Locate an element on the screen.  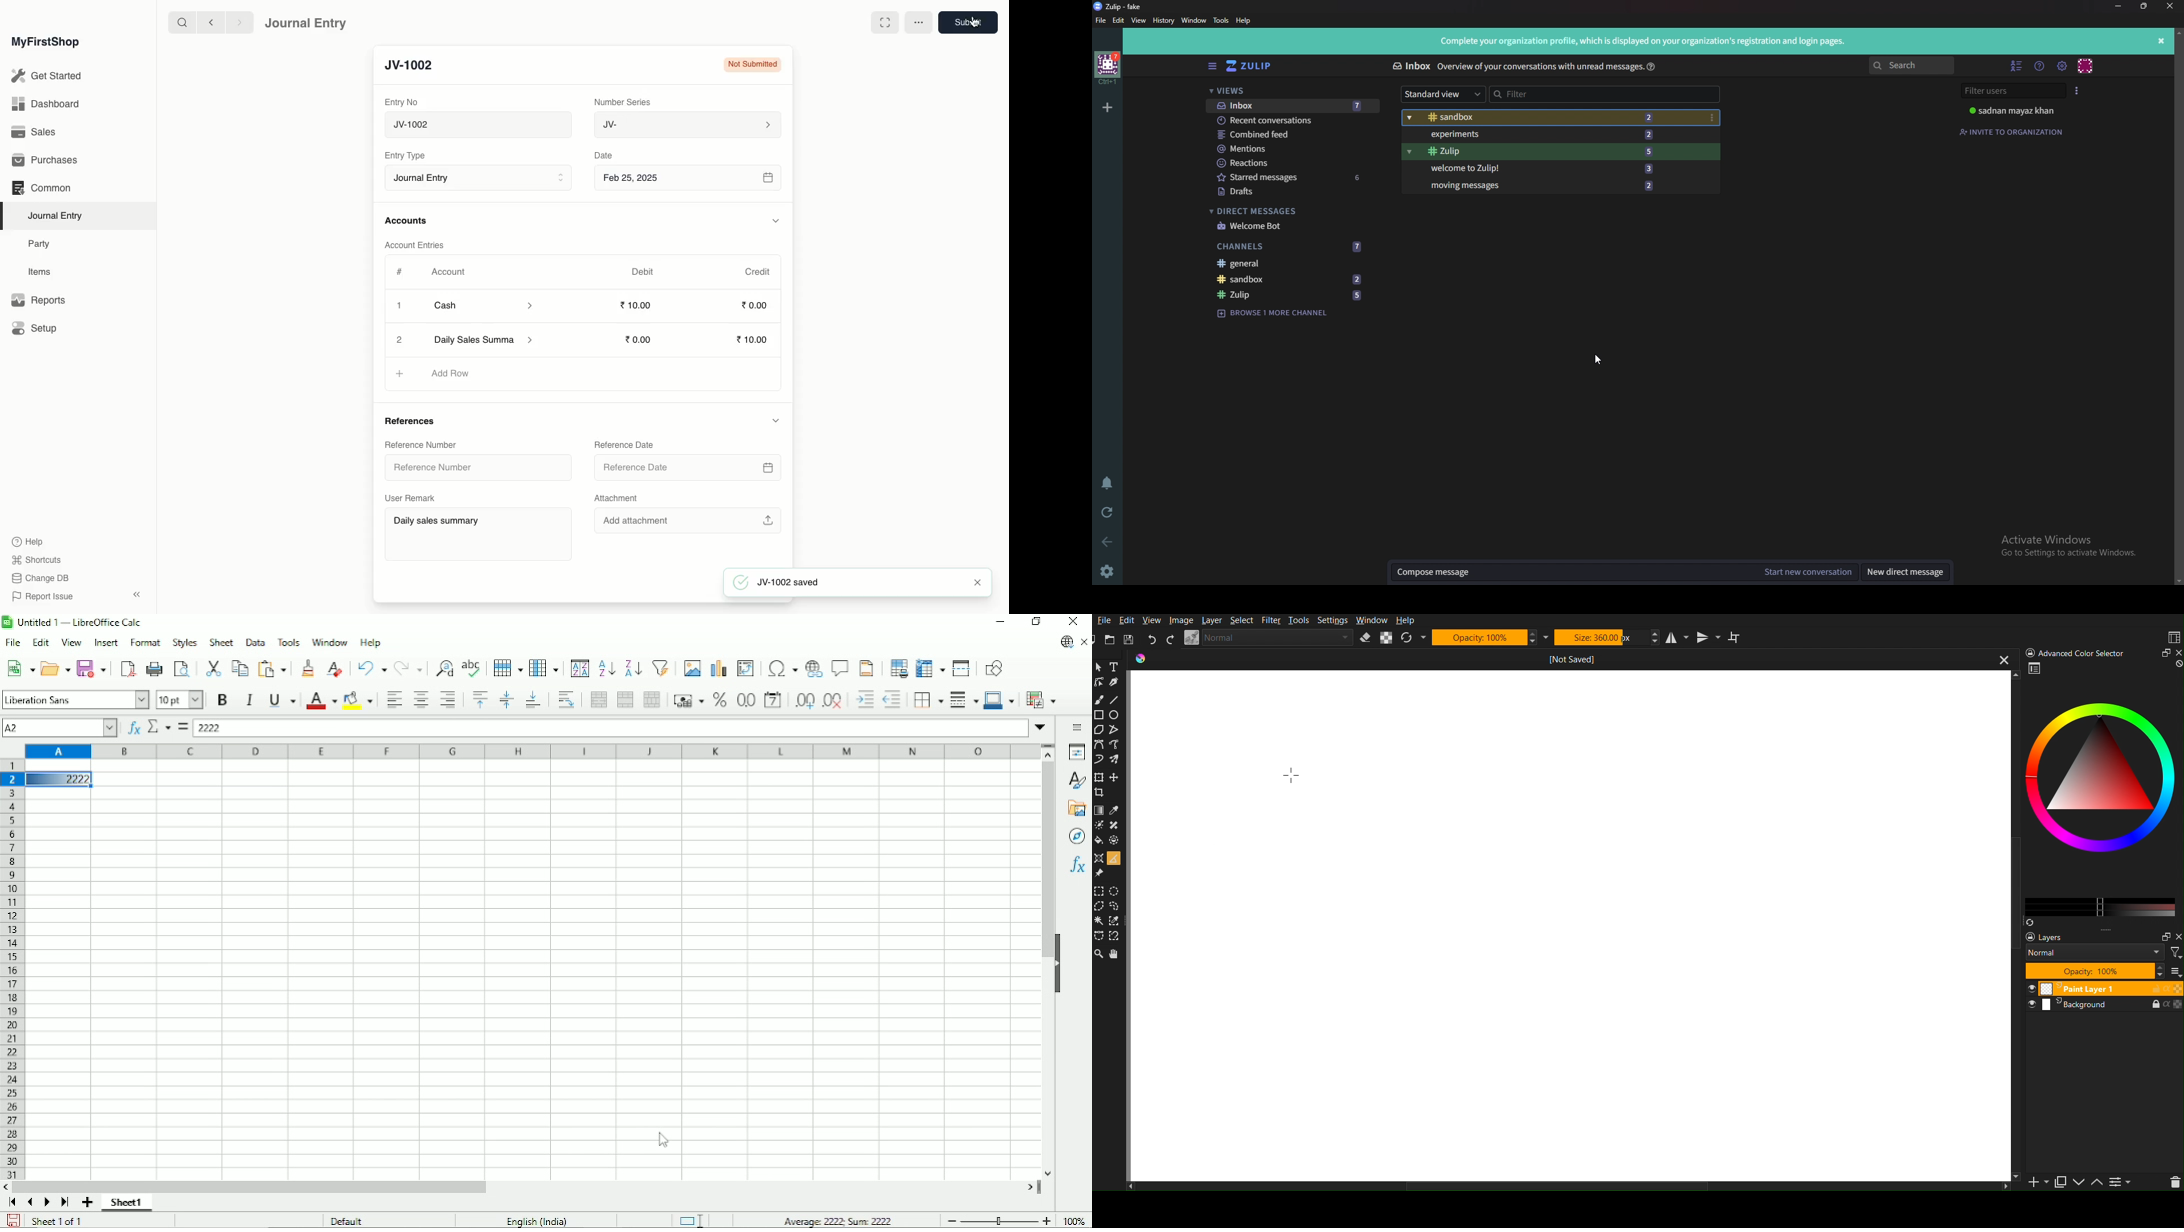
search is located at coordinates (179, 22).